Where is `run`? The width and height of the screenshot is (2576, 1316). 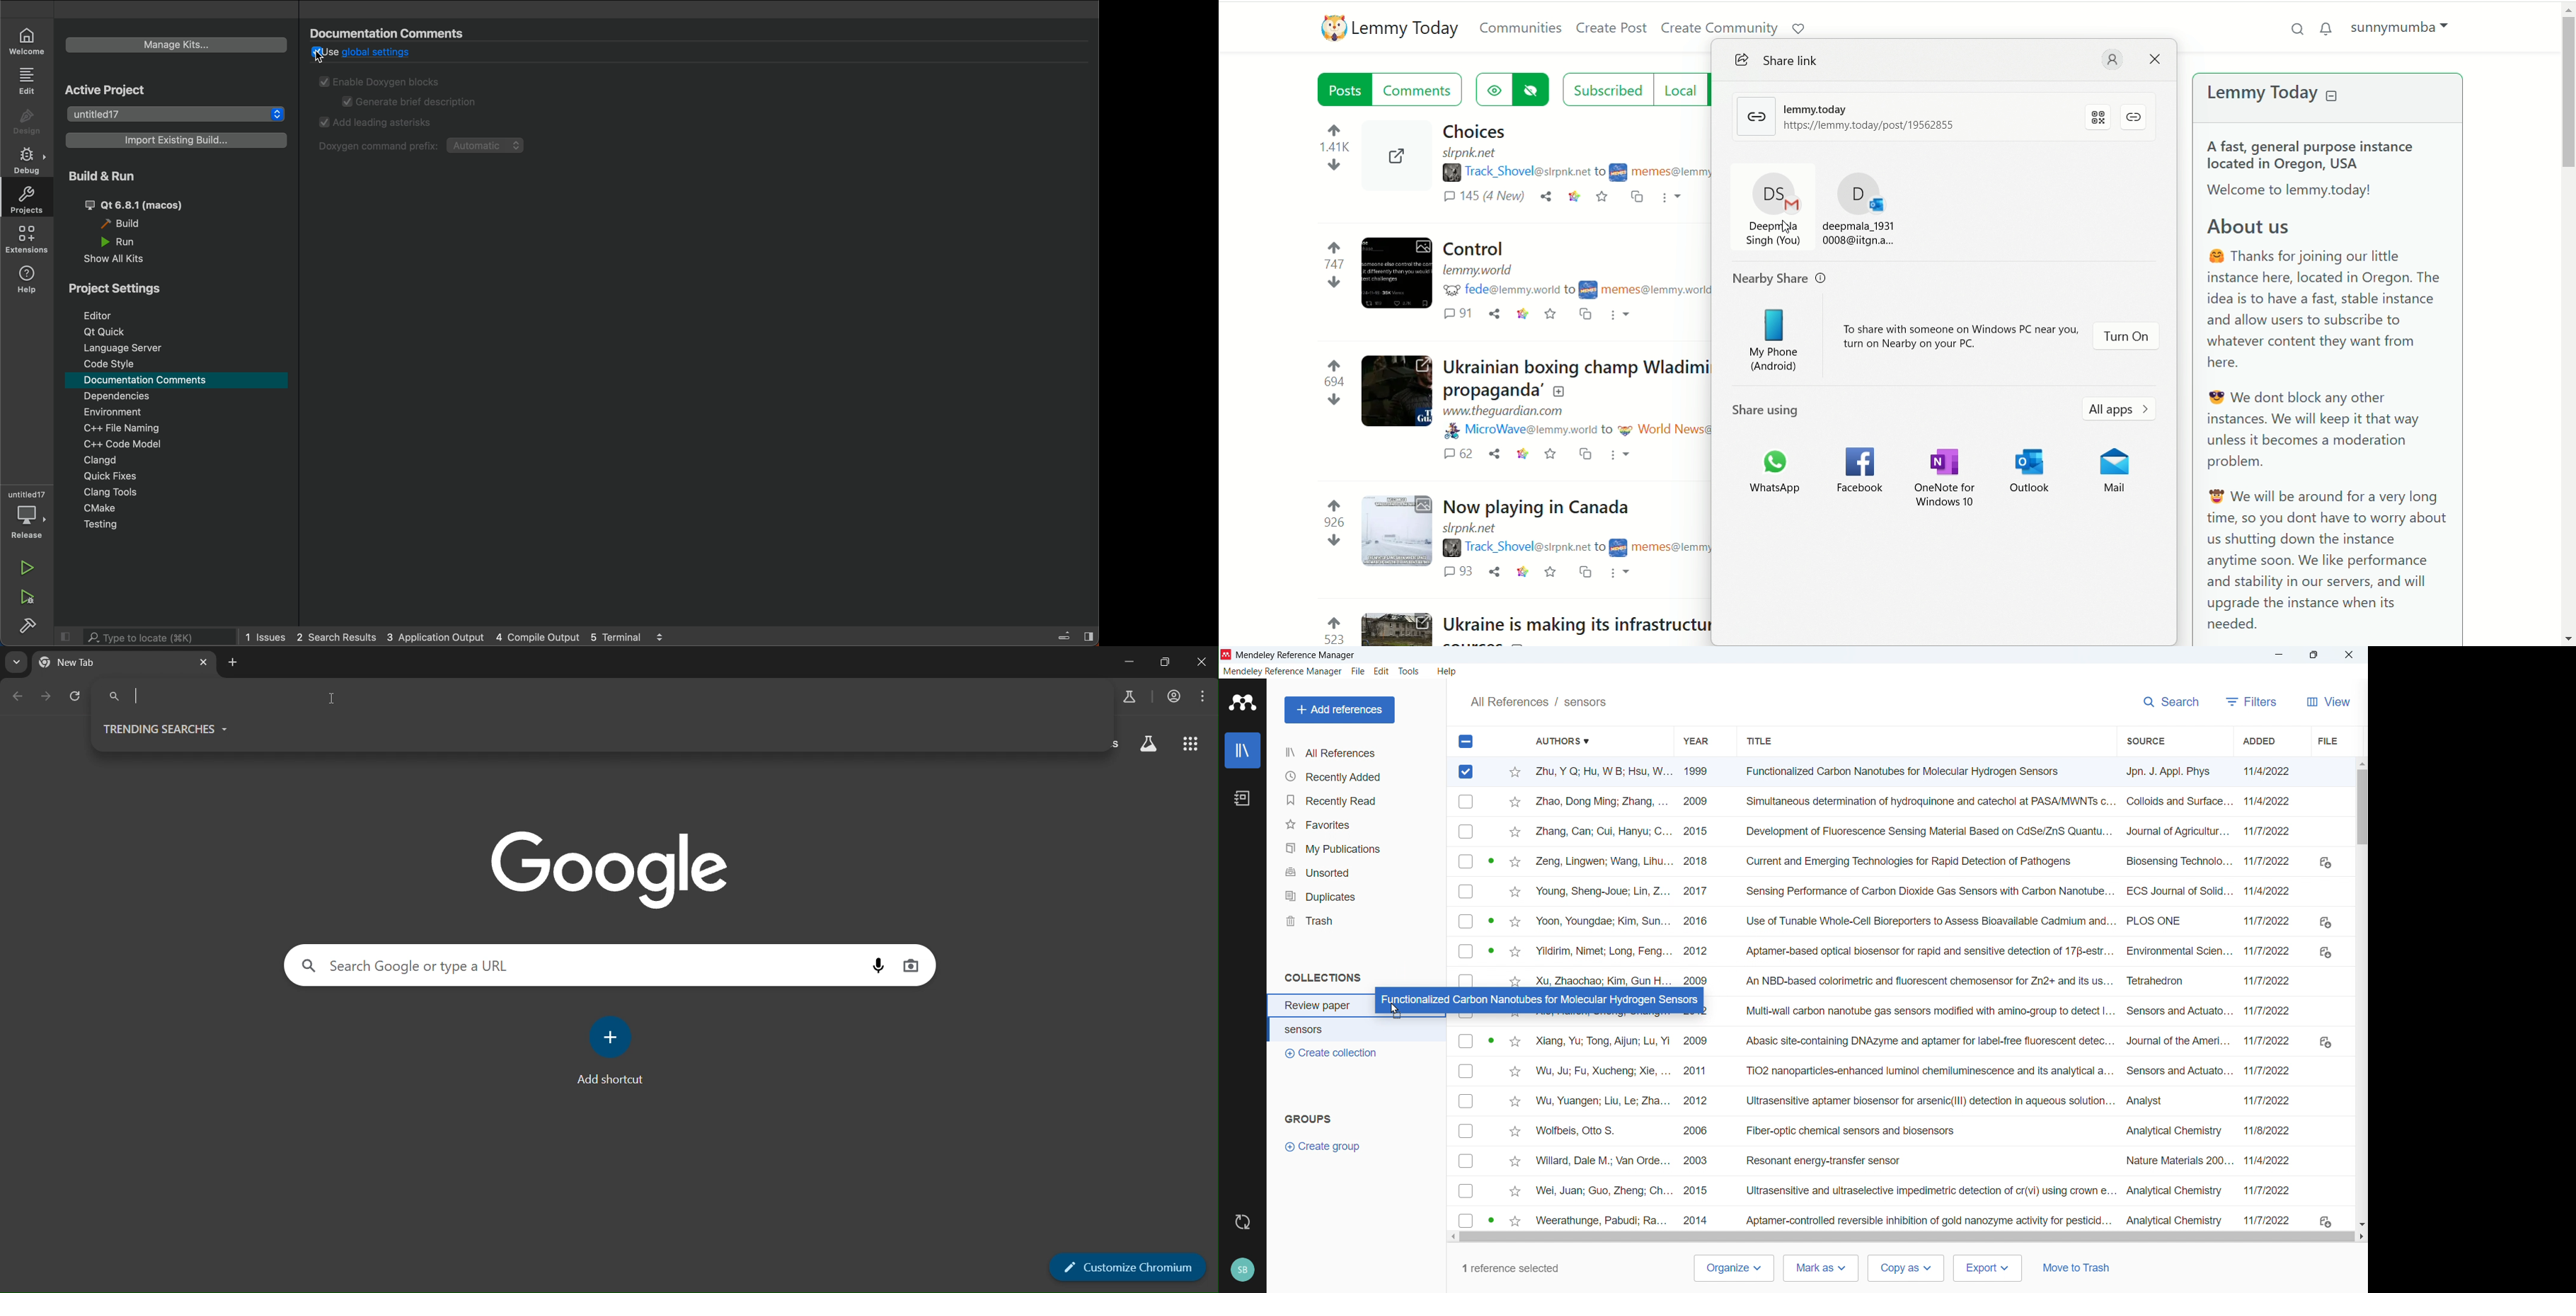
run is located at coordinates (133, 241).